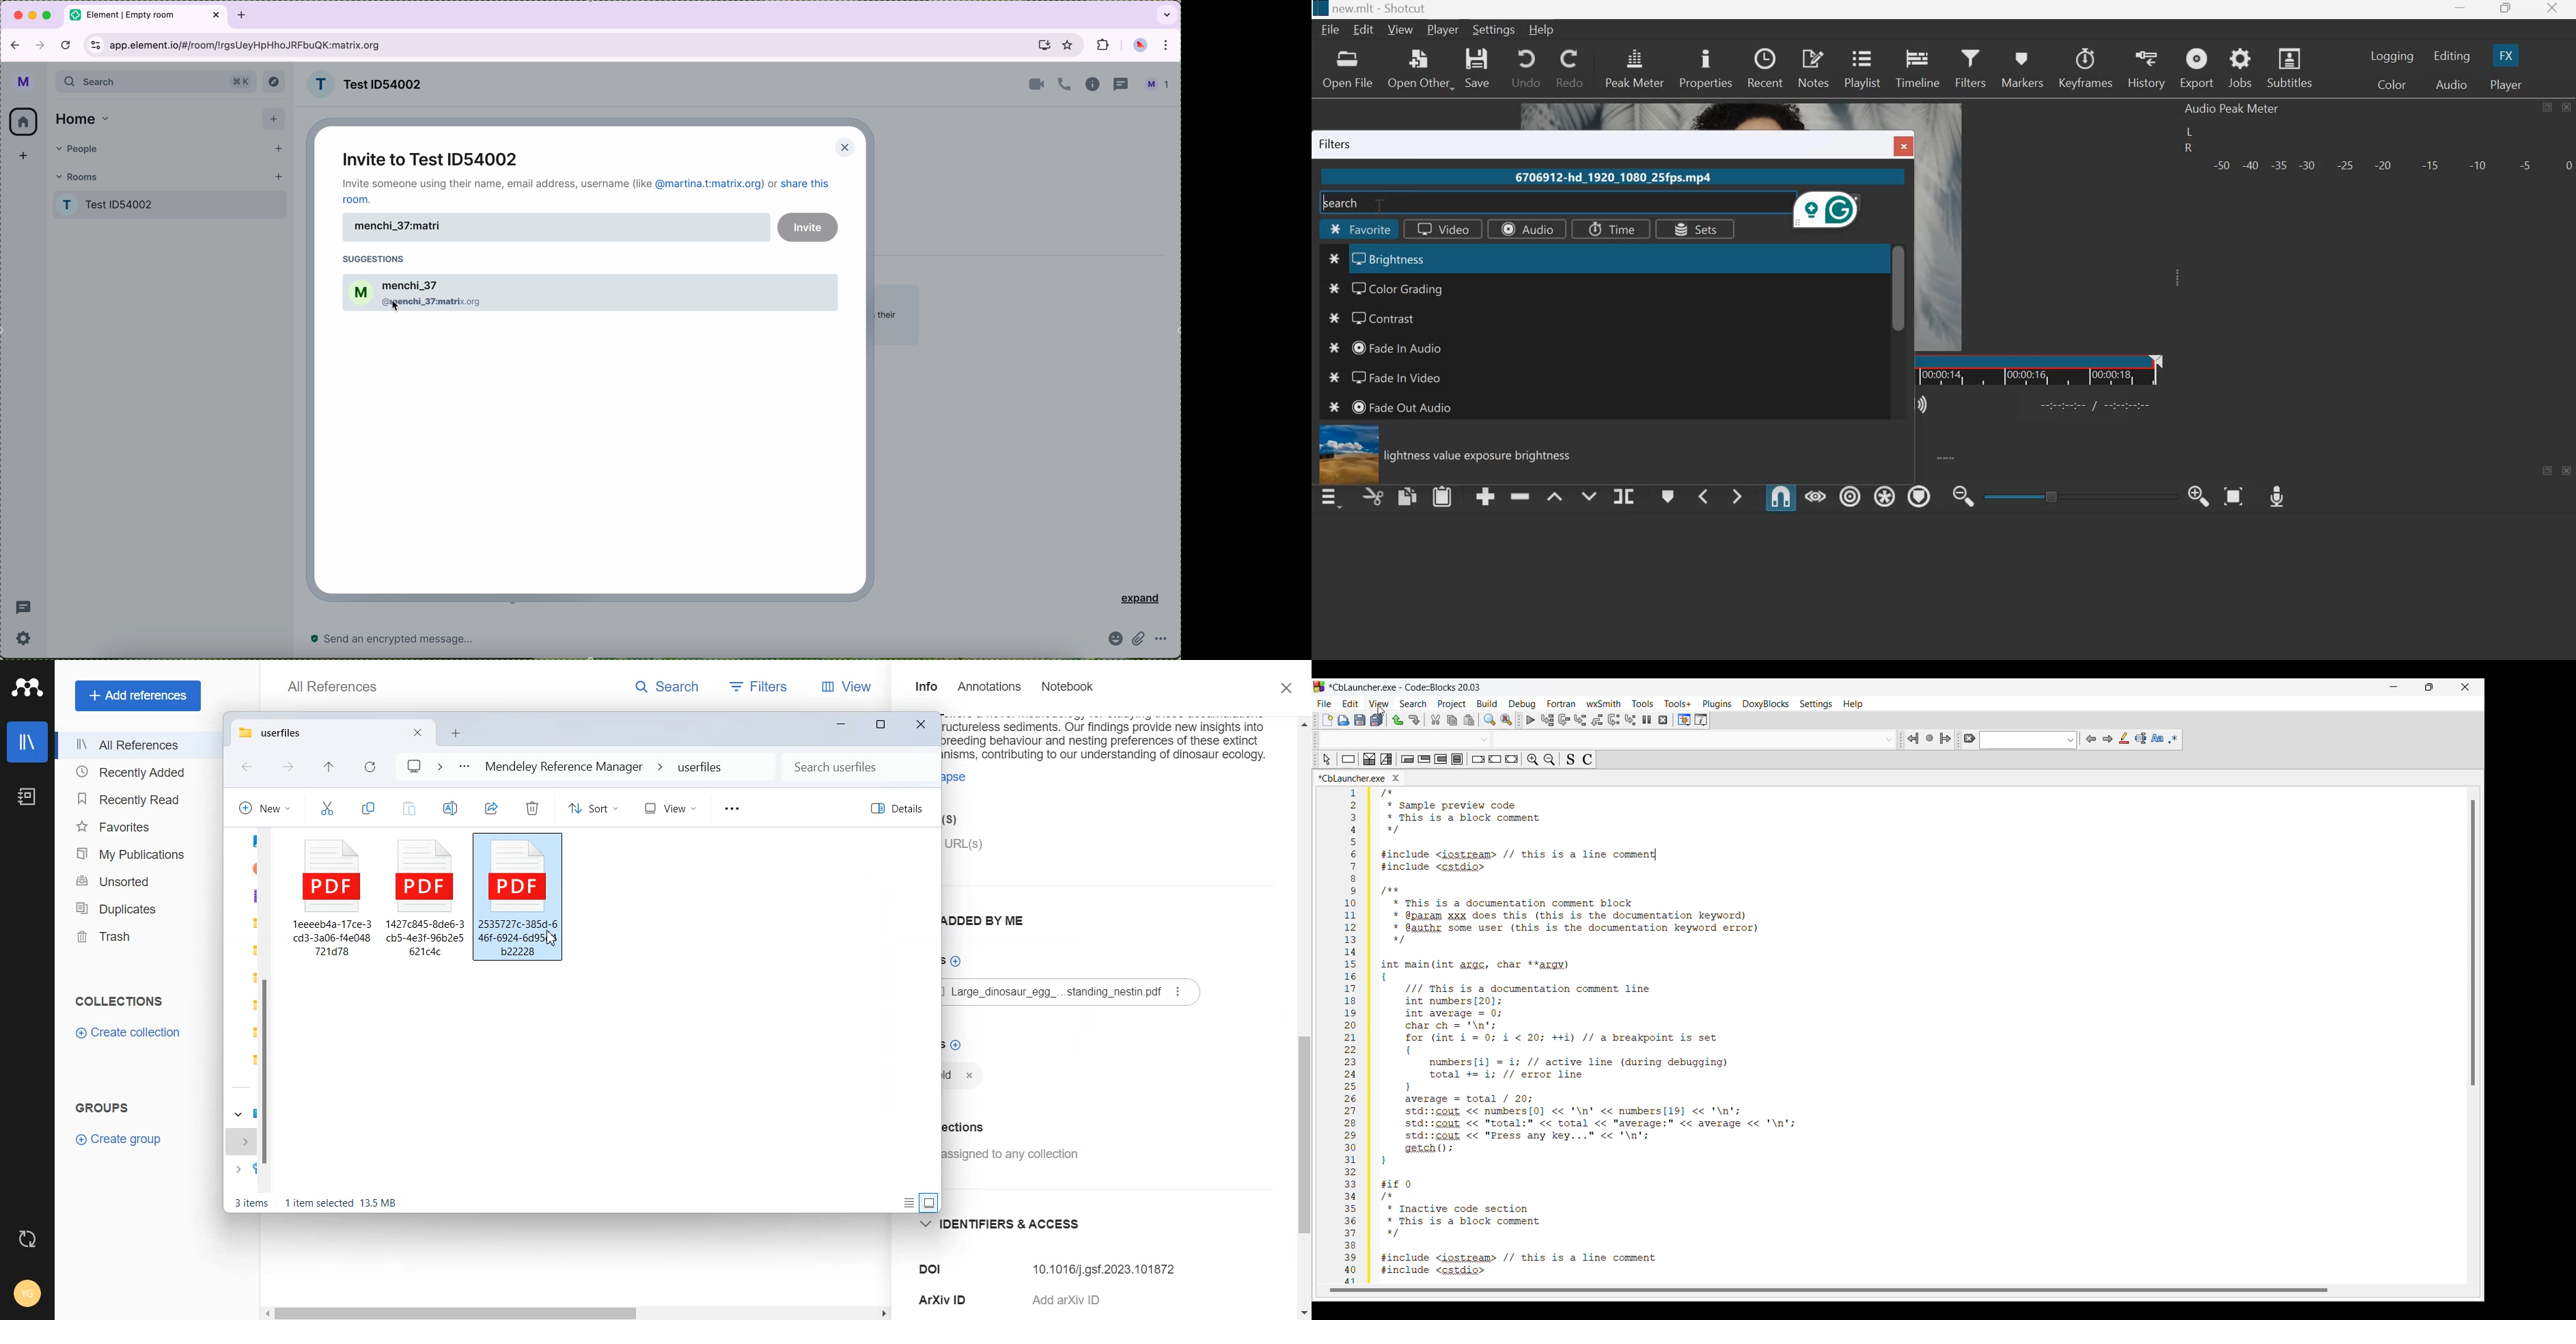 The image size is (2576, 1344). I want to click on Sets, so click(1694, 230).